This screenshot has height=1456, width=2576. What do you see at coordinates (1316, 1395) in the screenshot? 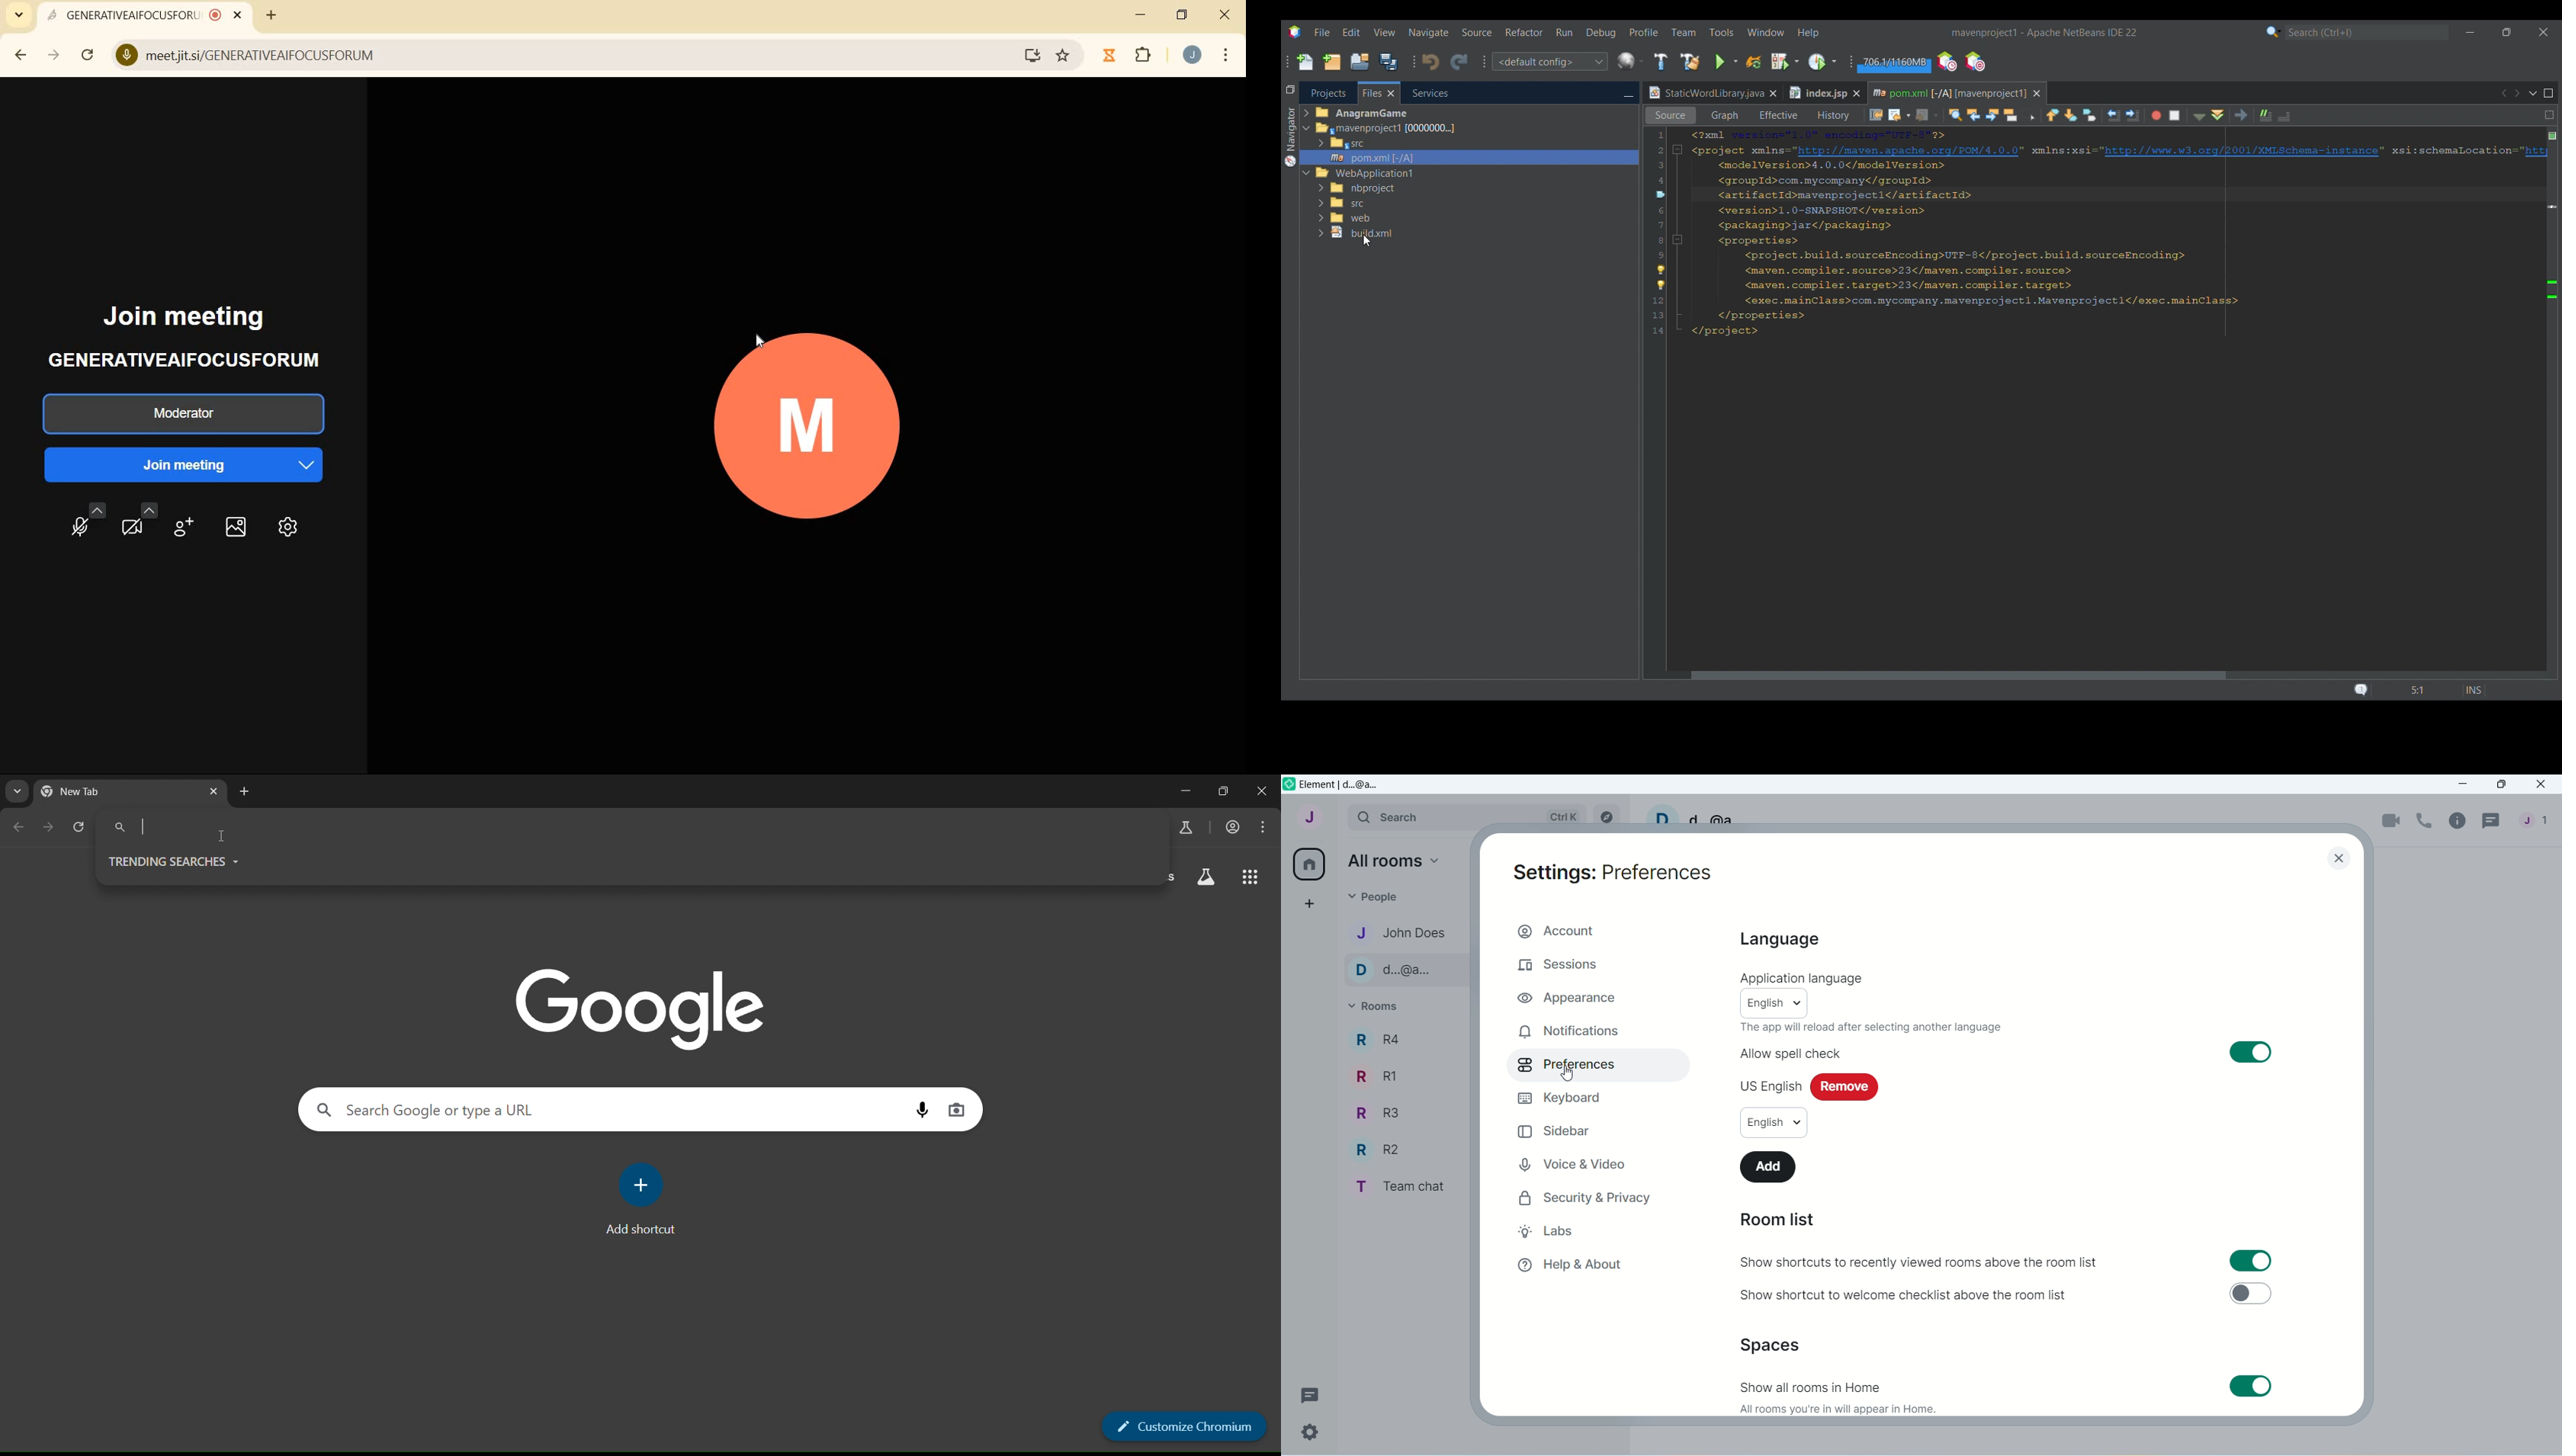
I see `Threads` at bounding box center [1316, 1395].